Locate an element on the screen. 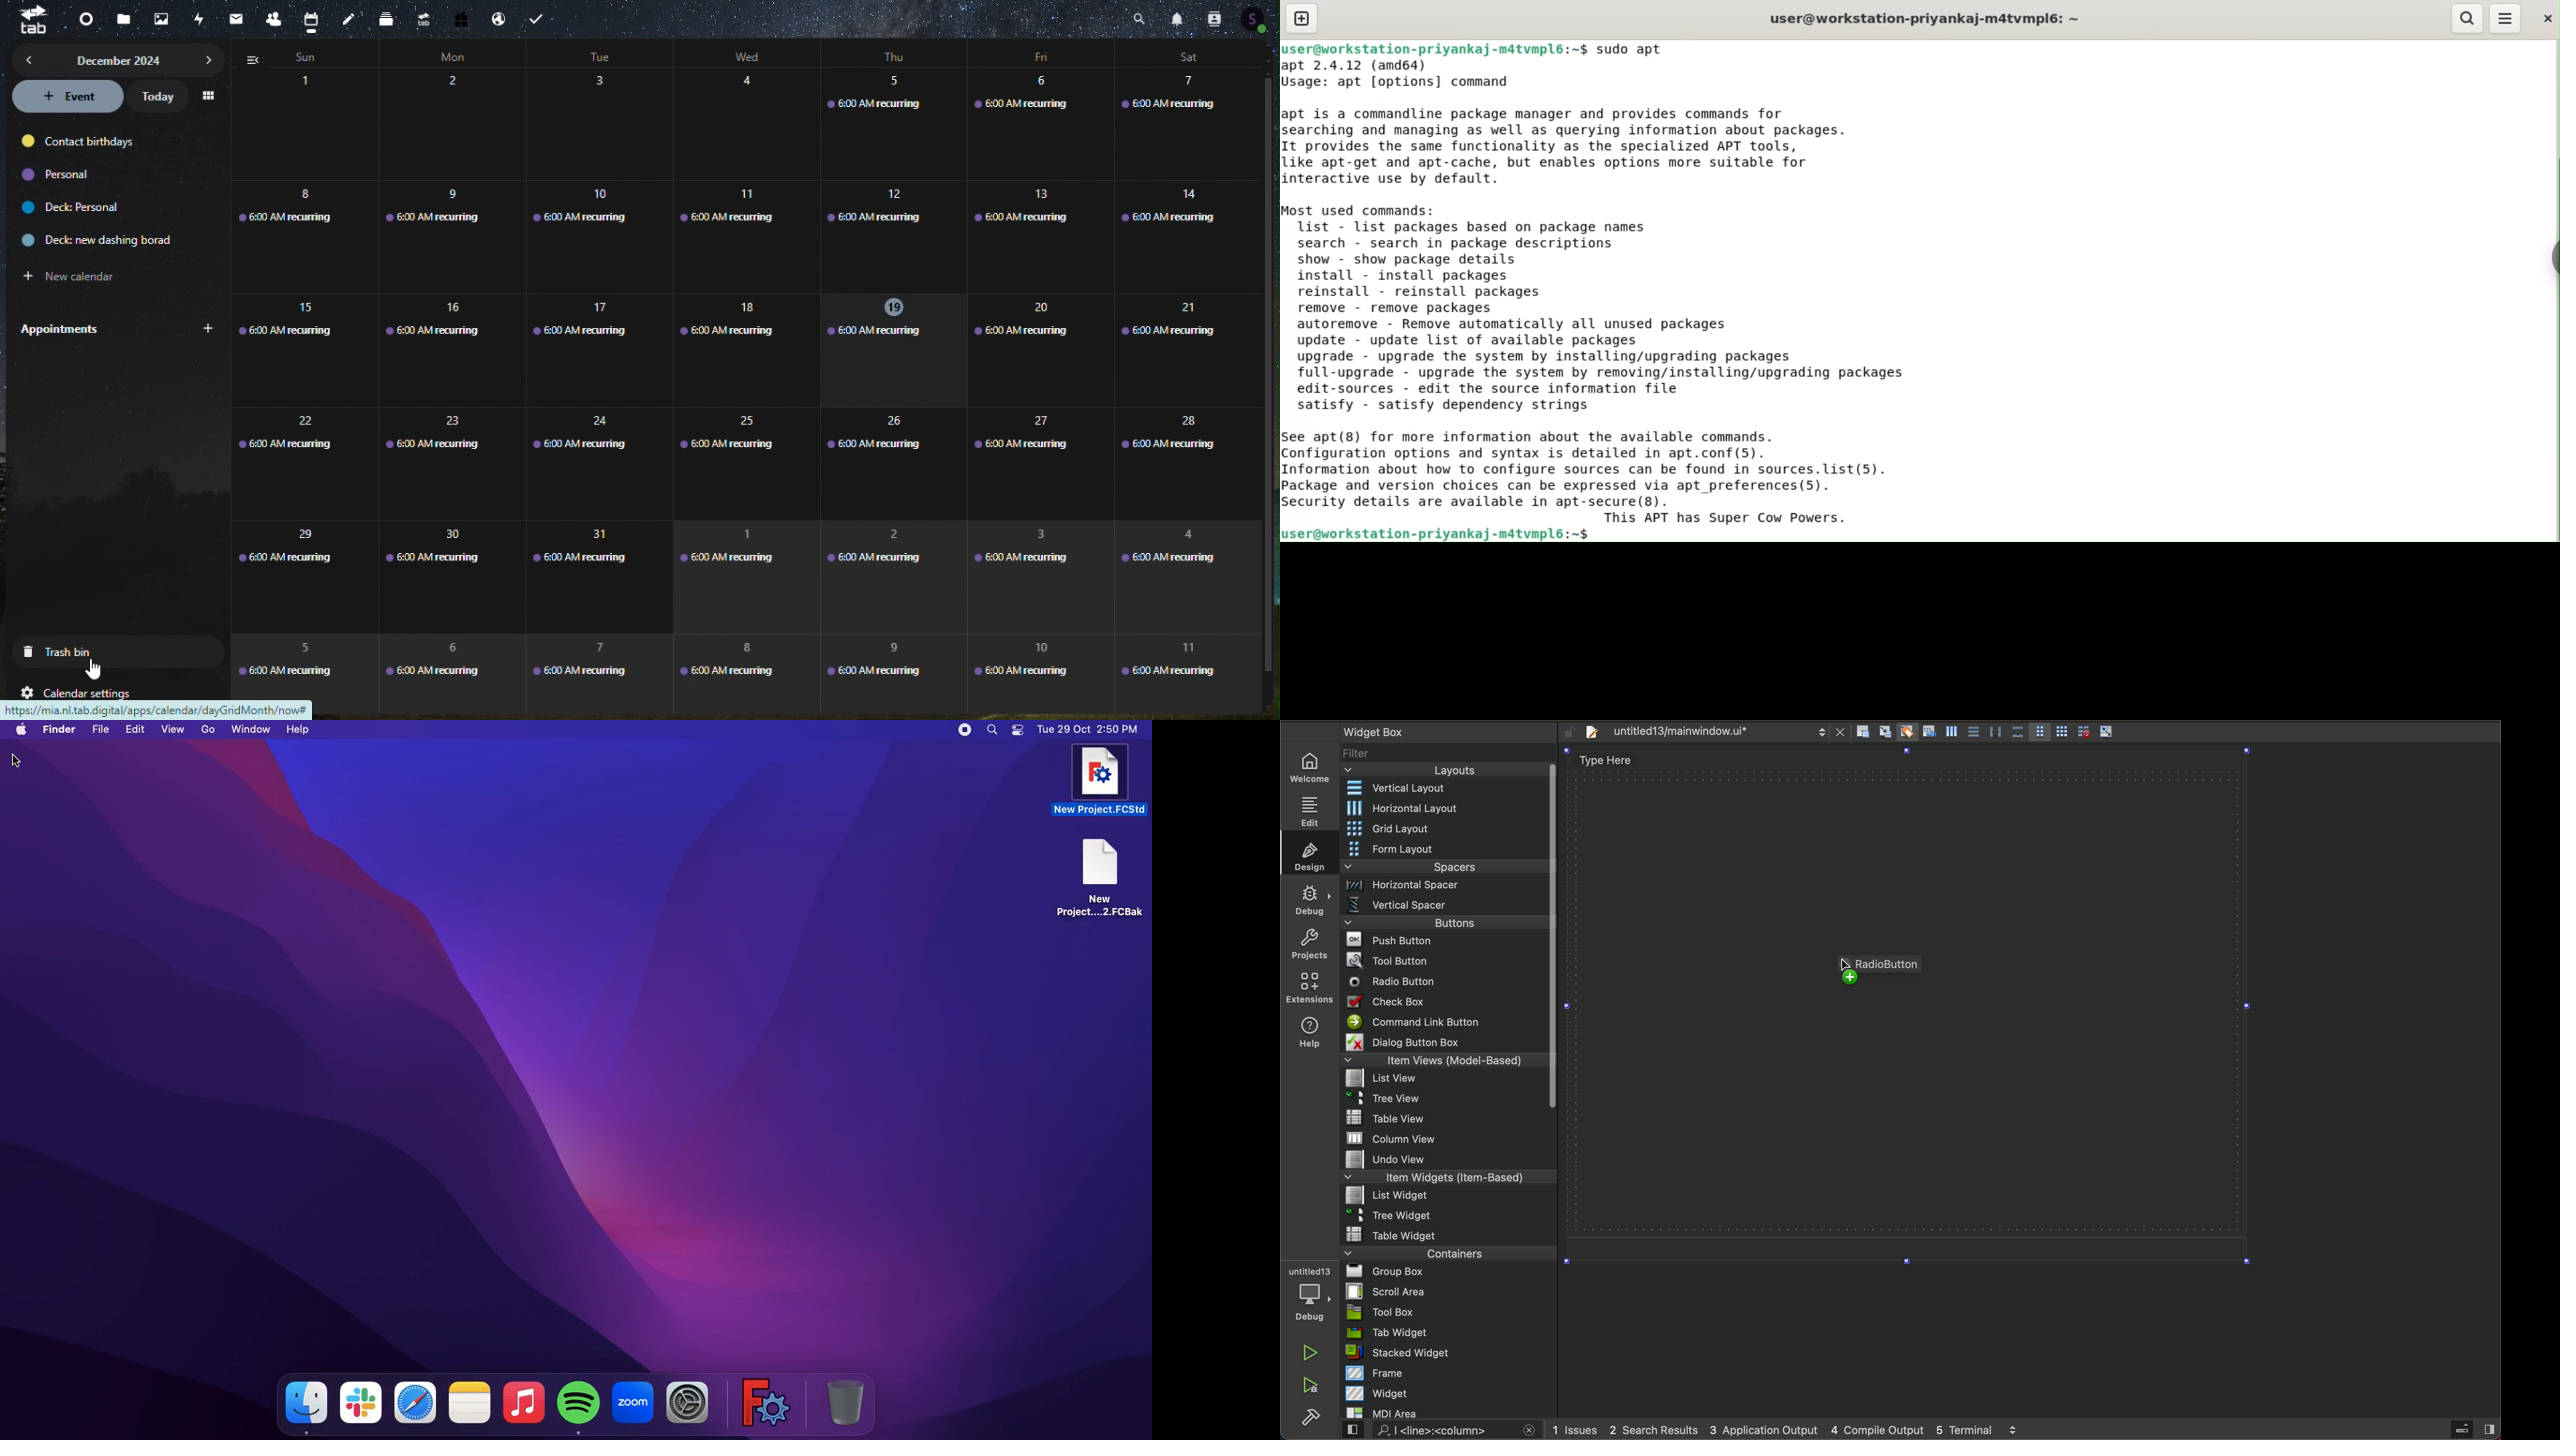 This screenshot has height=1456, width=2576. 19 is located at coordinates (882, 342).